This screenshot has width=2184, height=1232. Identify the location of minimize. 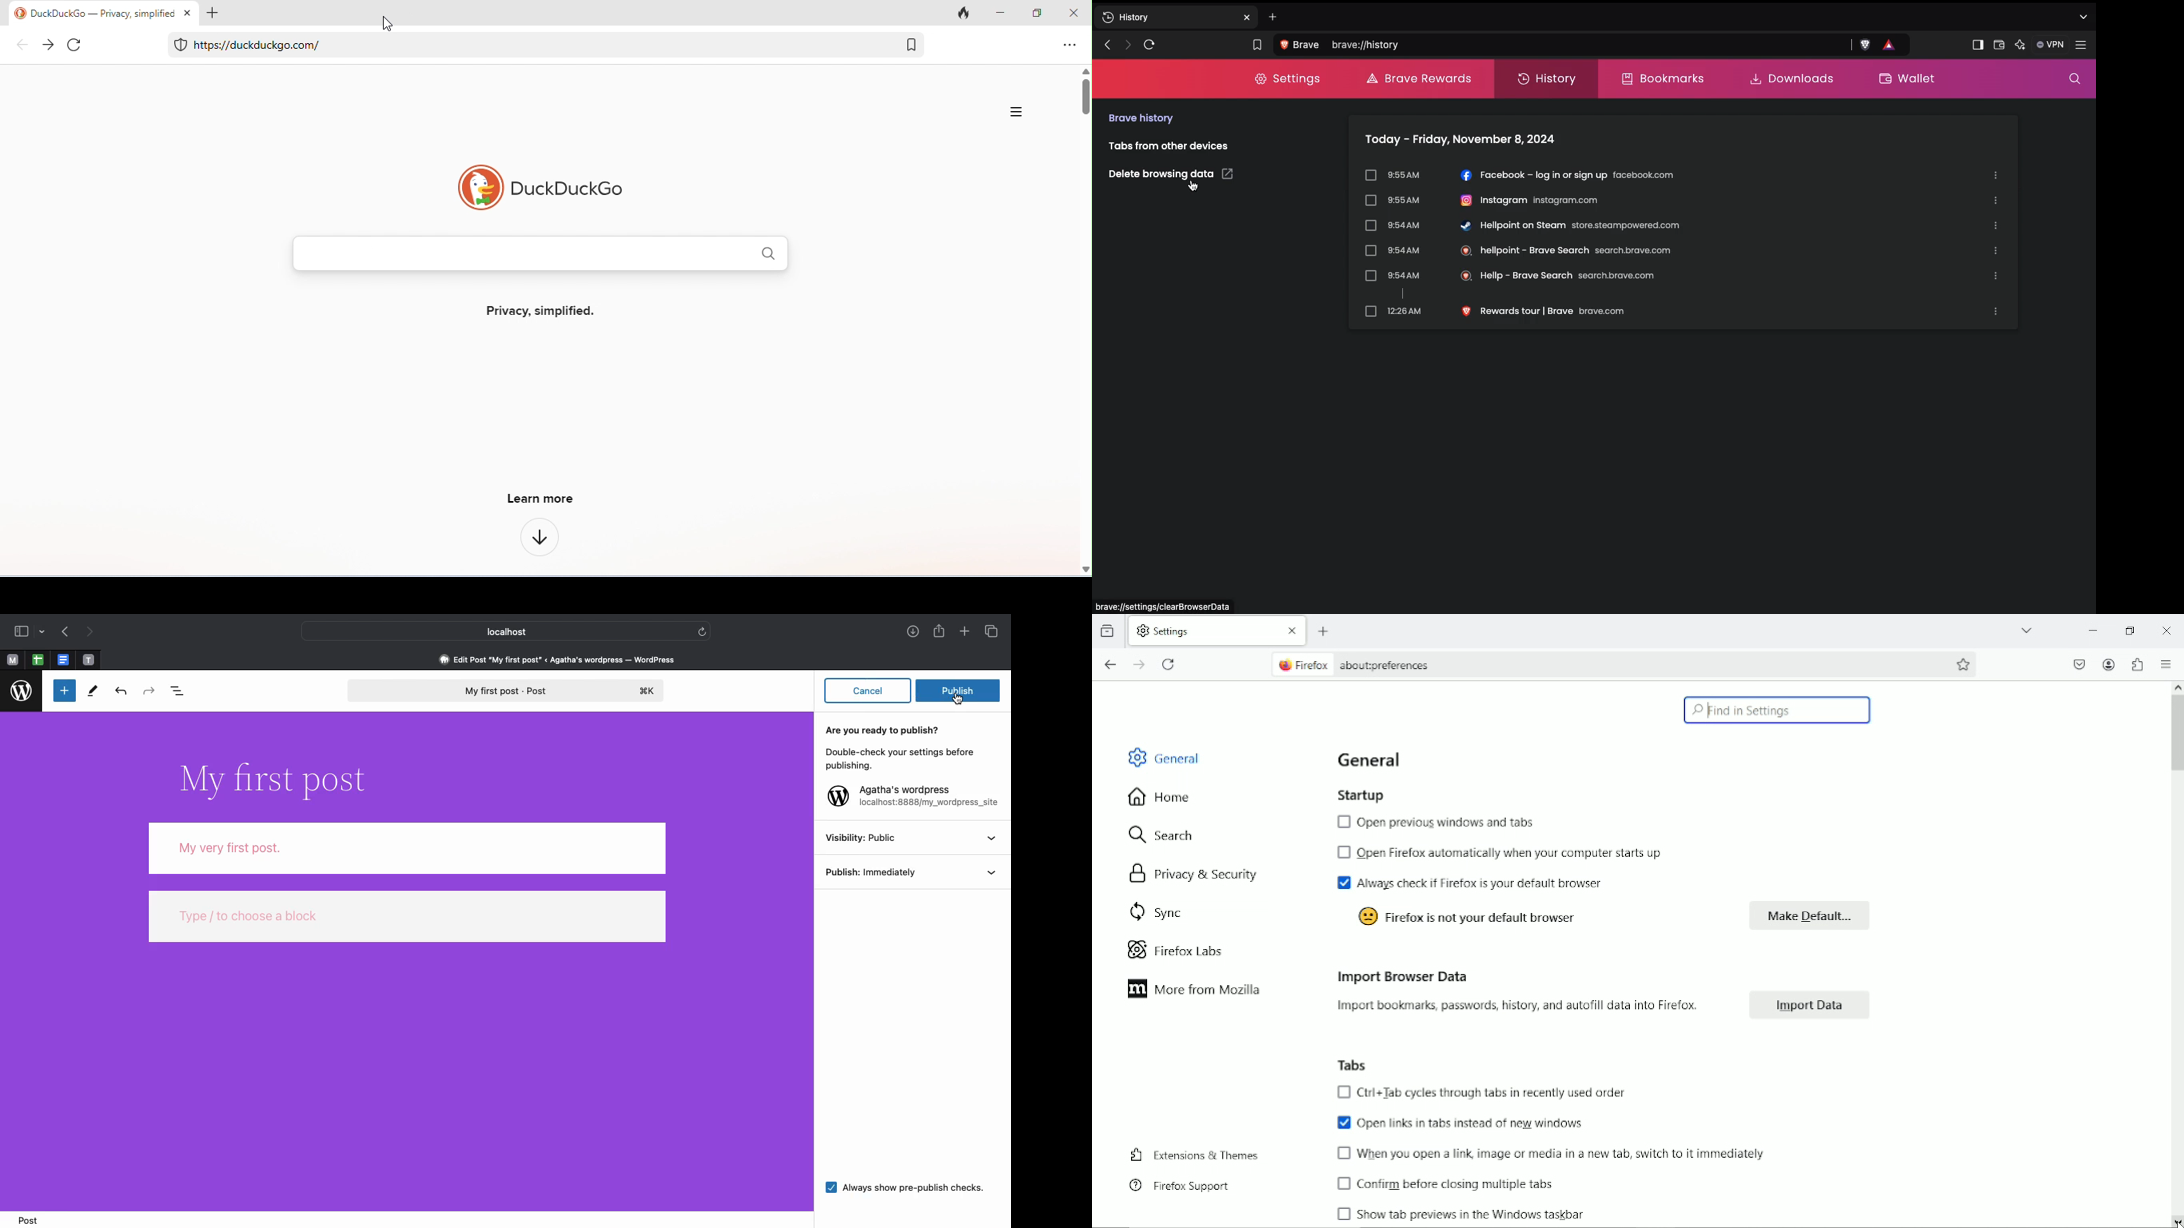
(2091, 630).